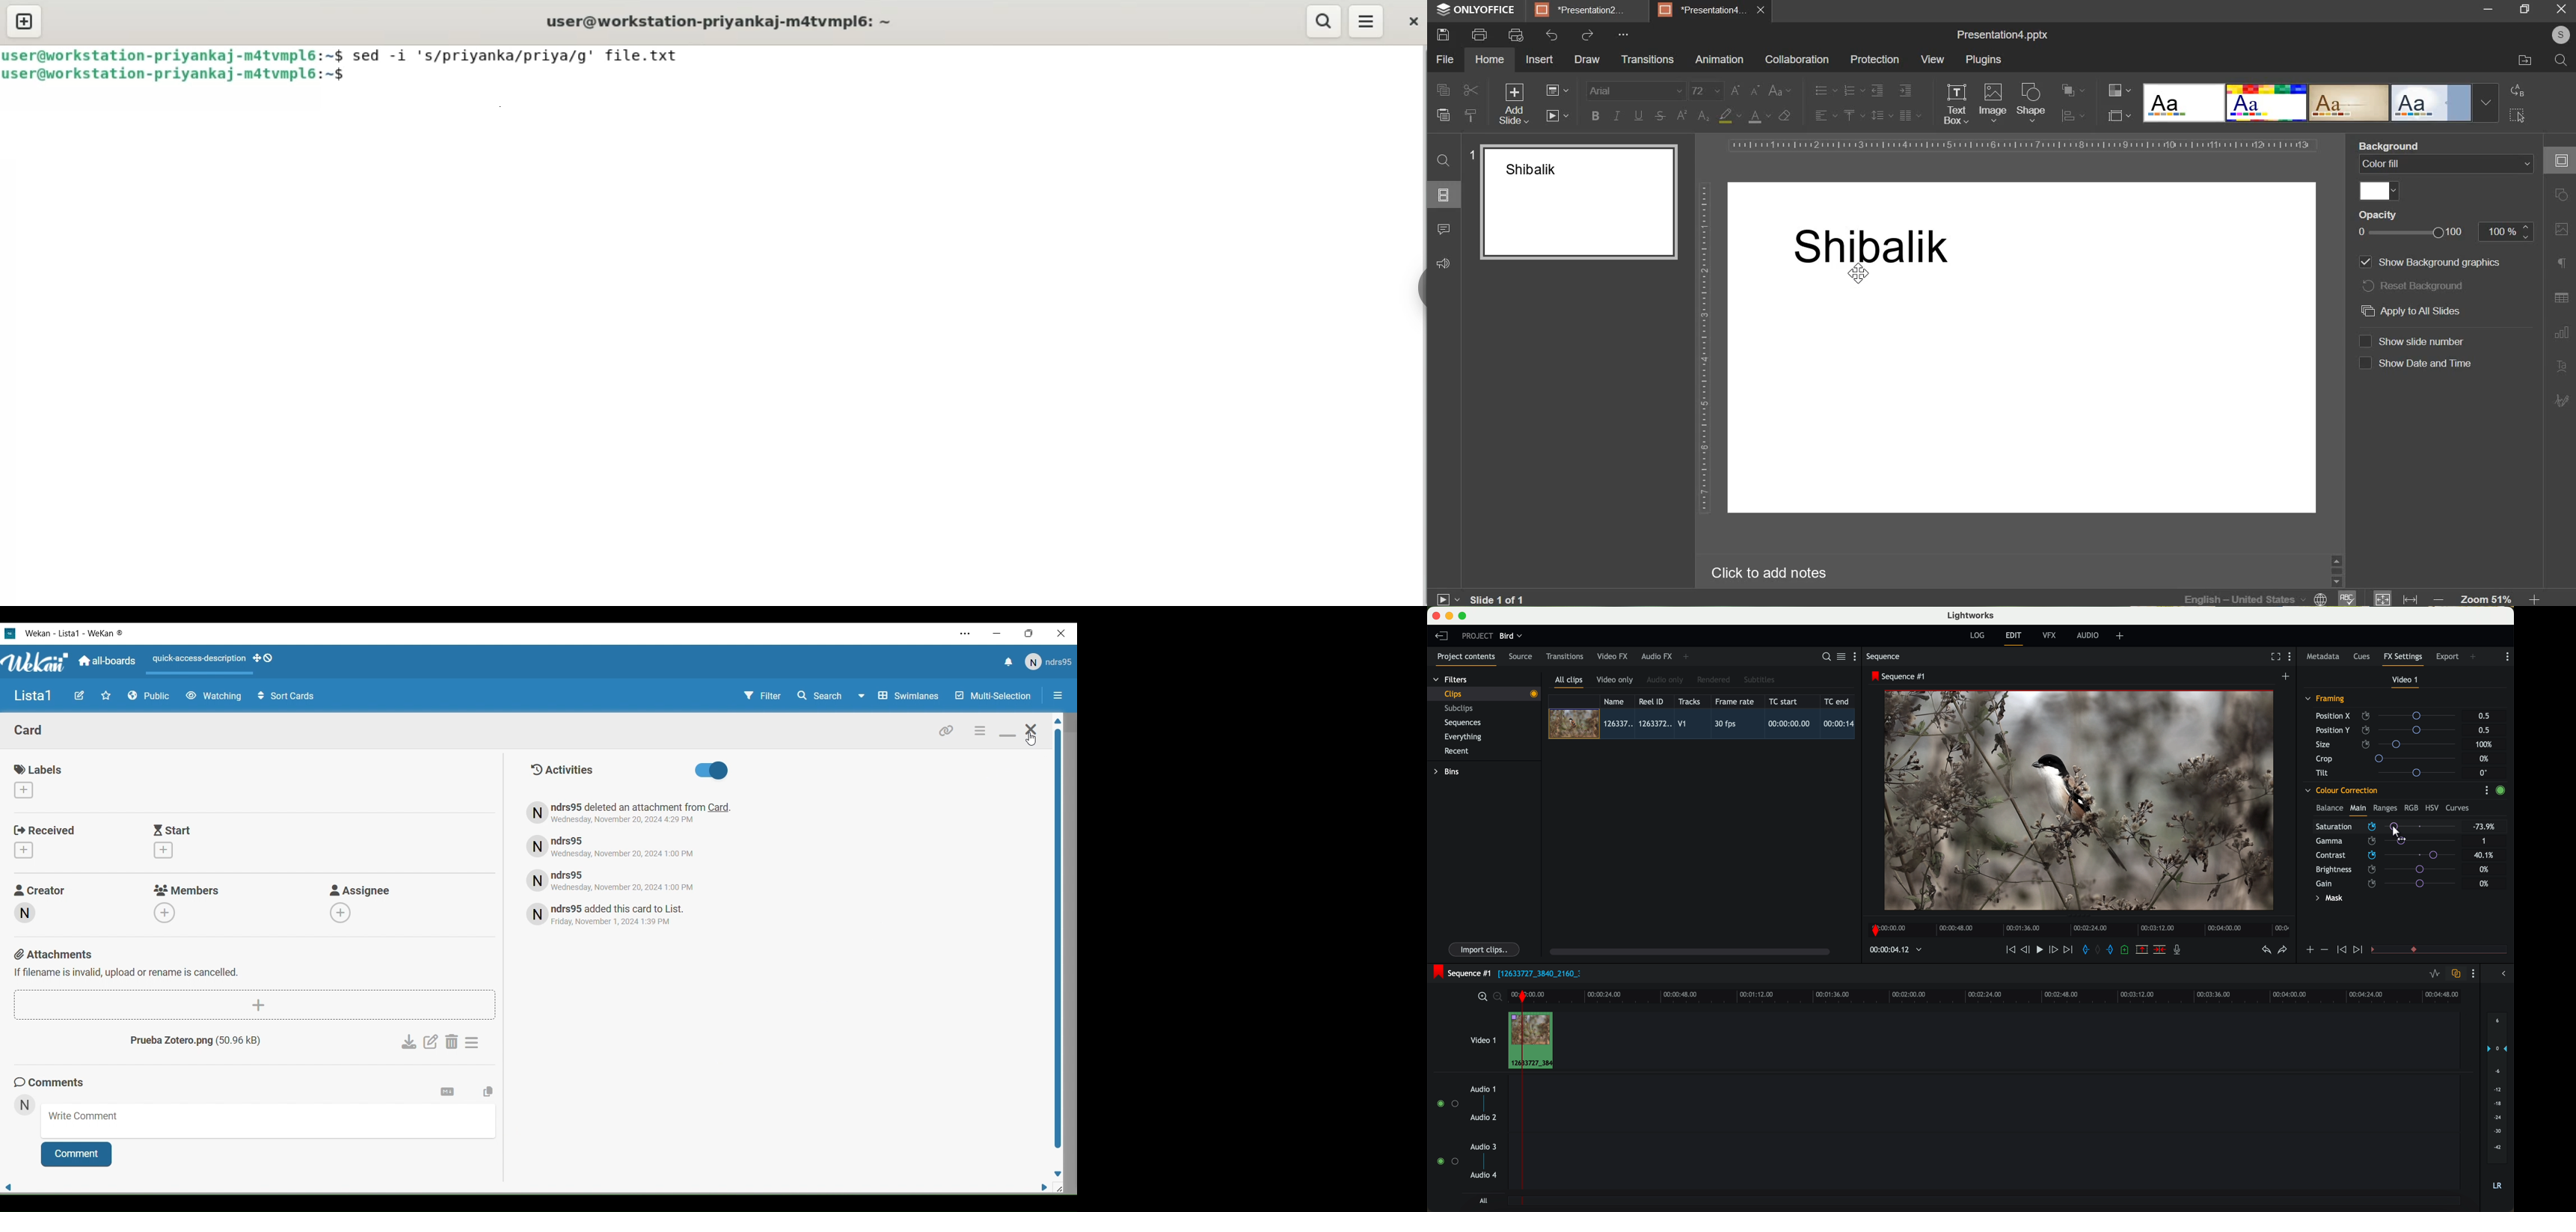 This screenshot has height=1232, width=2576. What do you see at coordinates (1882, 115) in the screenshot?
I see `line spacing` at bounding box center [1882, 115].